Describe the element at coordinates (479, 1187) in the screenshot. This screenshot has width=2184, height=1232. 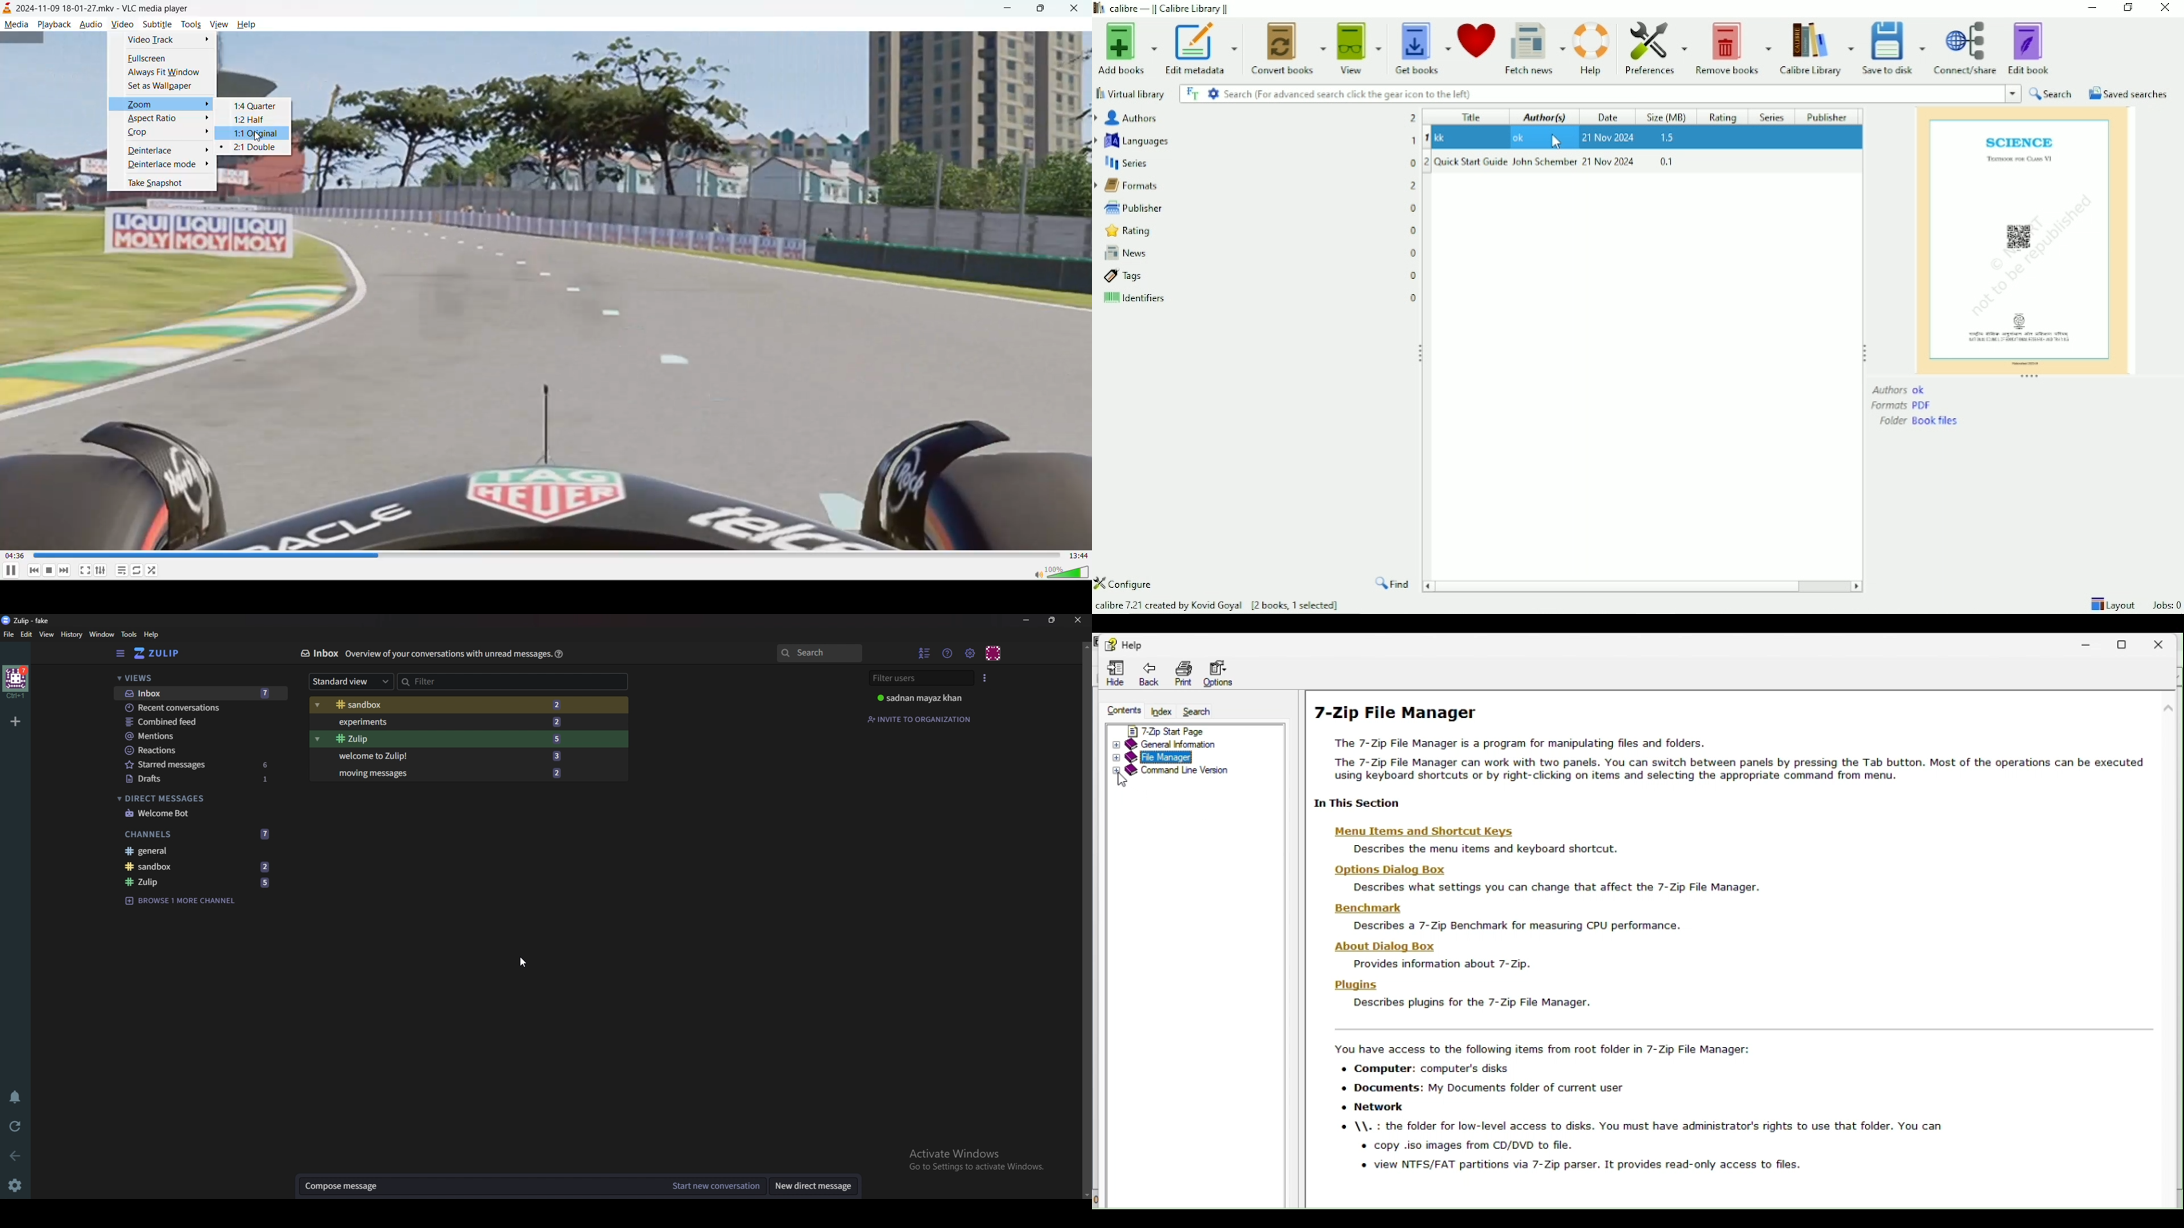
I see `Compose message` at that location.